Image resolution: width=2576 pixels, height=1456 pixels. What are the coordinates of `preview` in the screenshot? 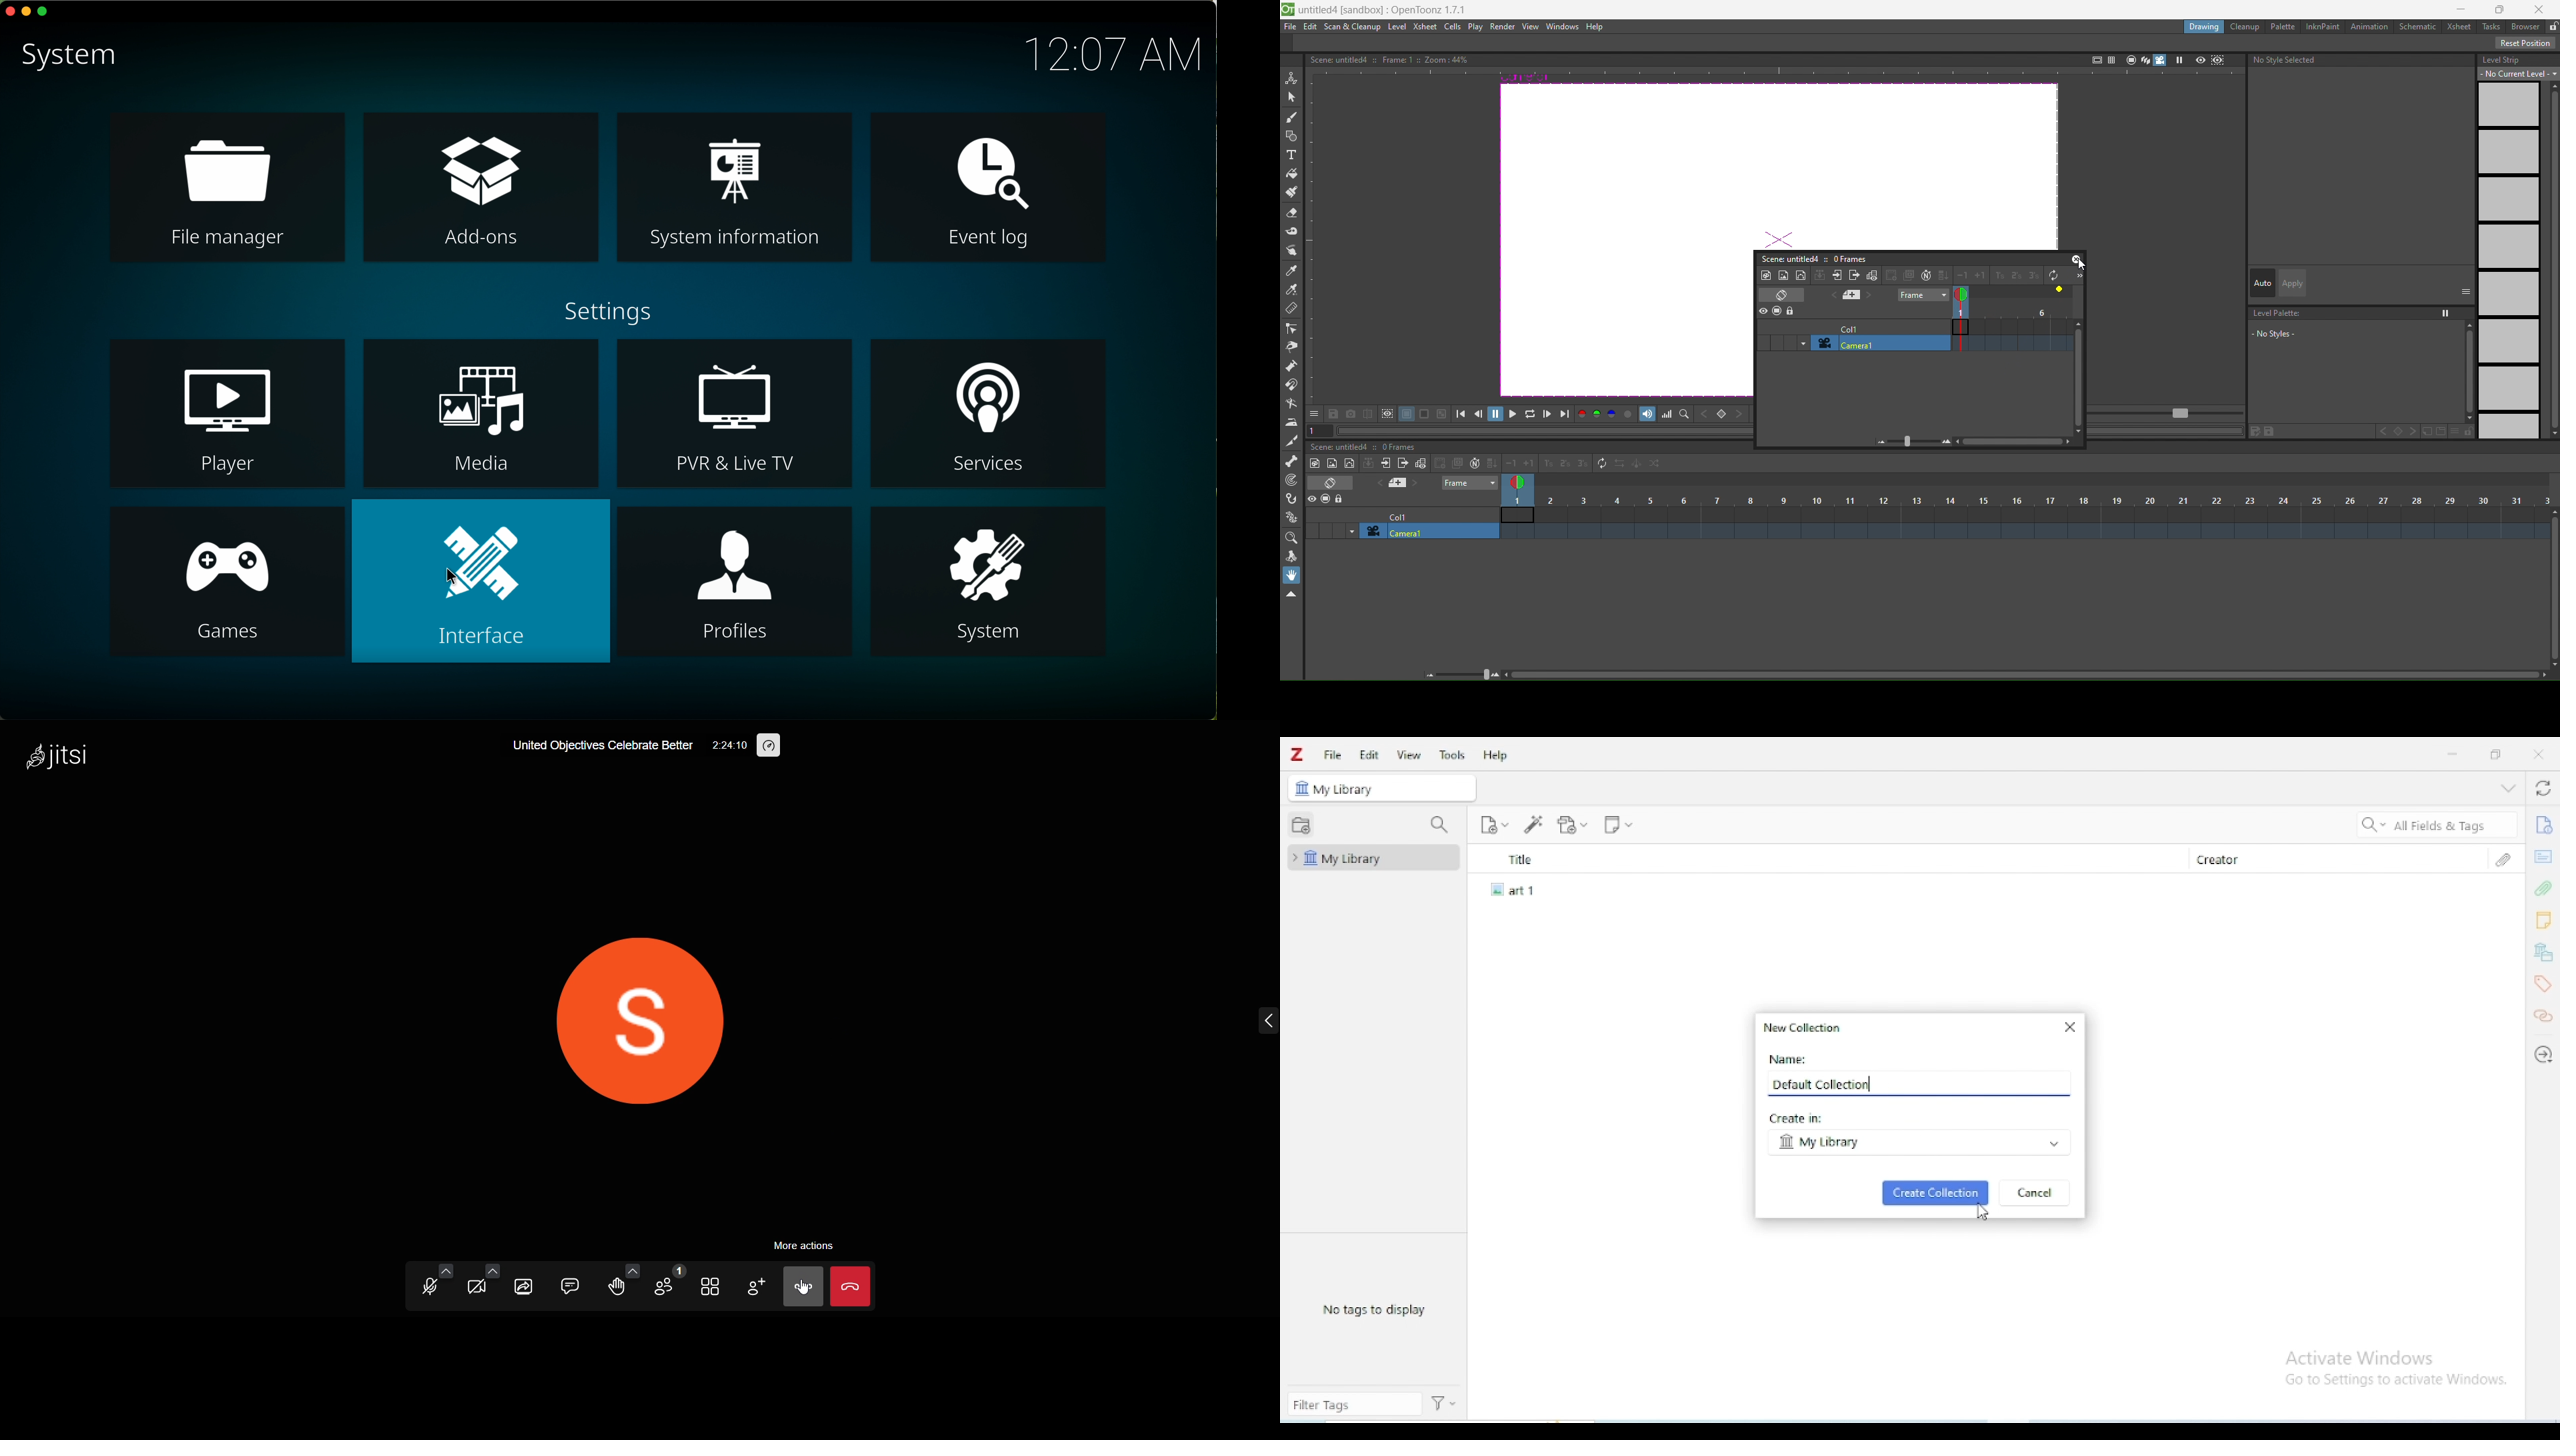 It's located at (2200, 59).